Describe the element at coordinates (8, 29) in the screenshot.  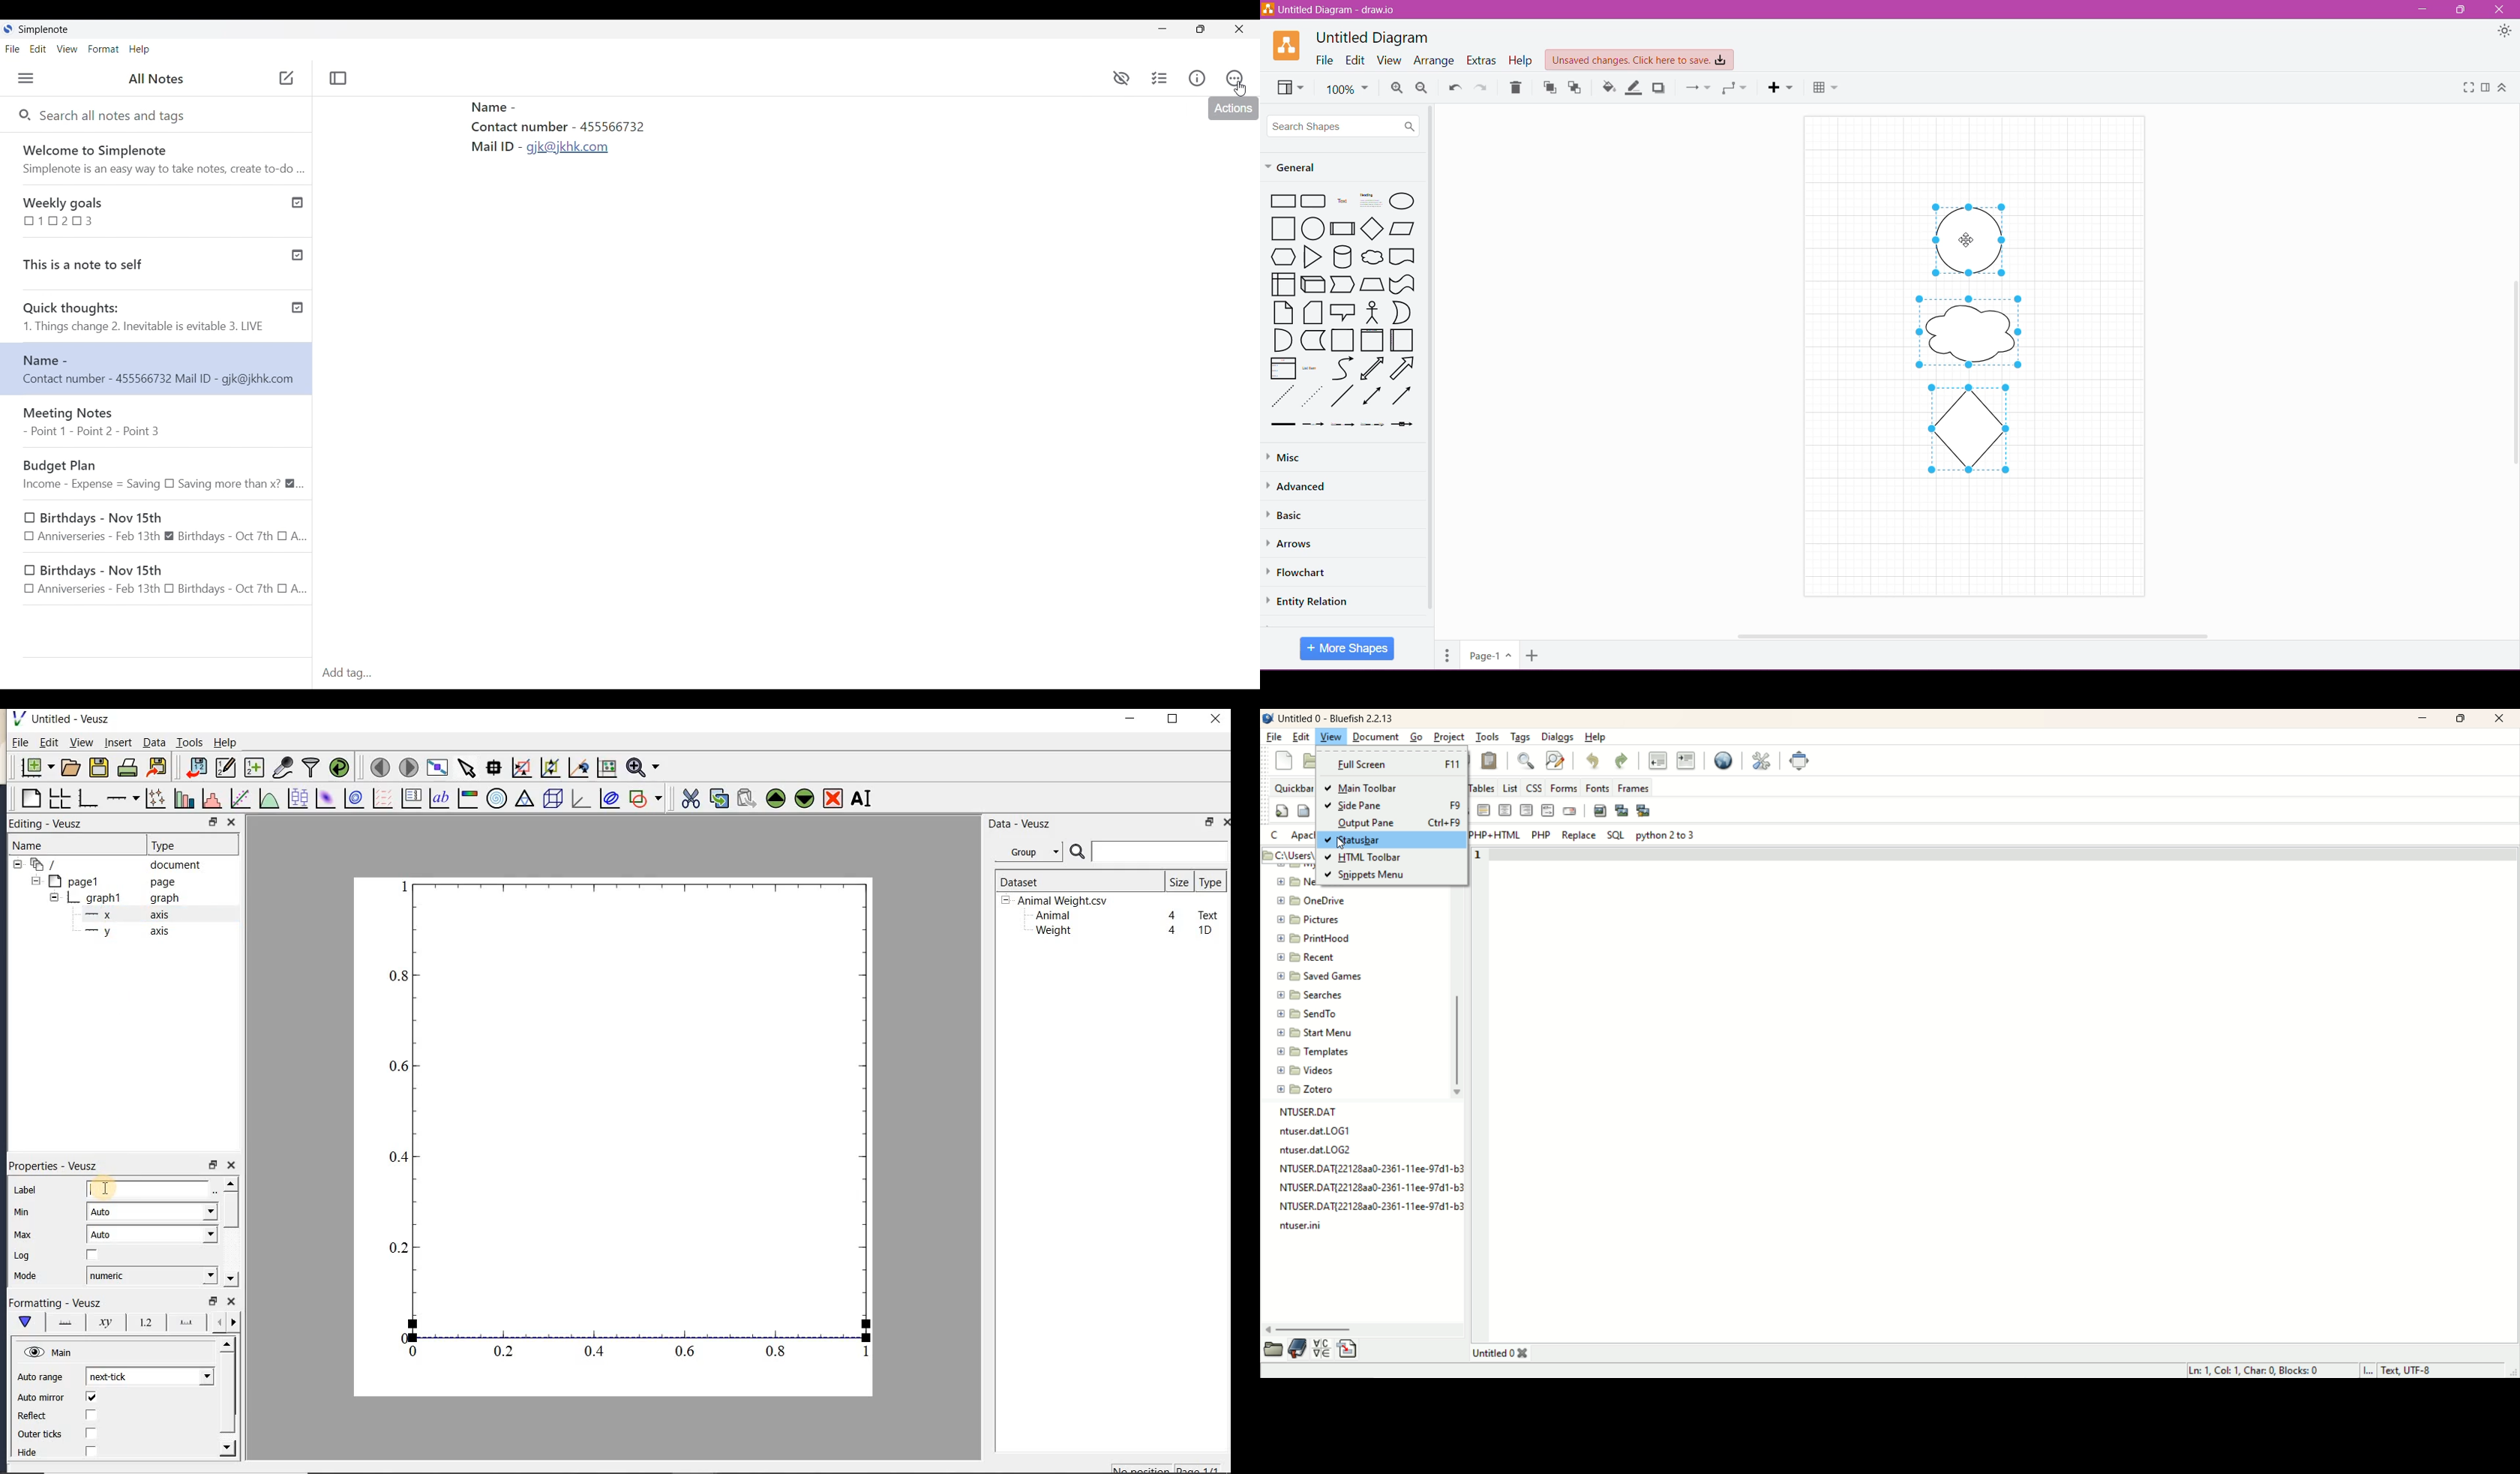
I see `Software logo` at that location.